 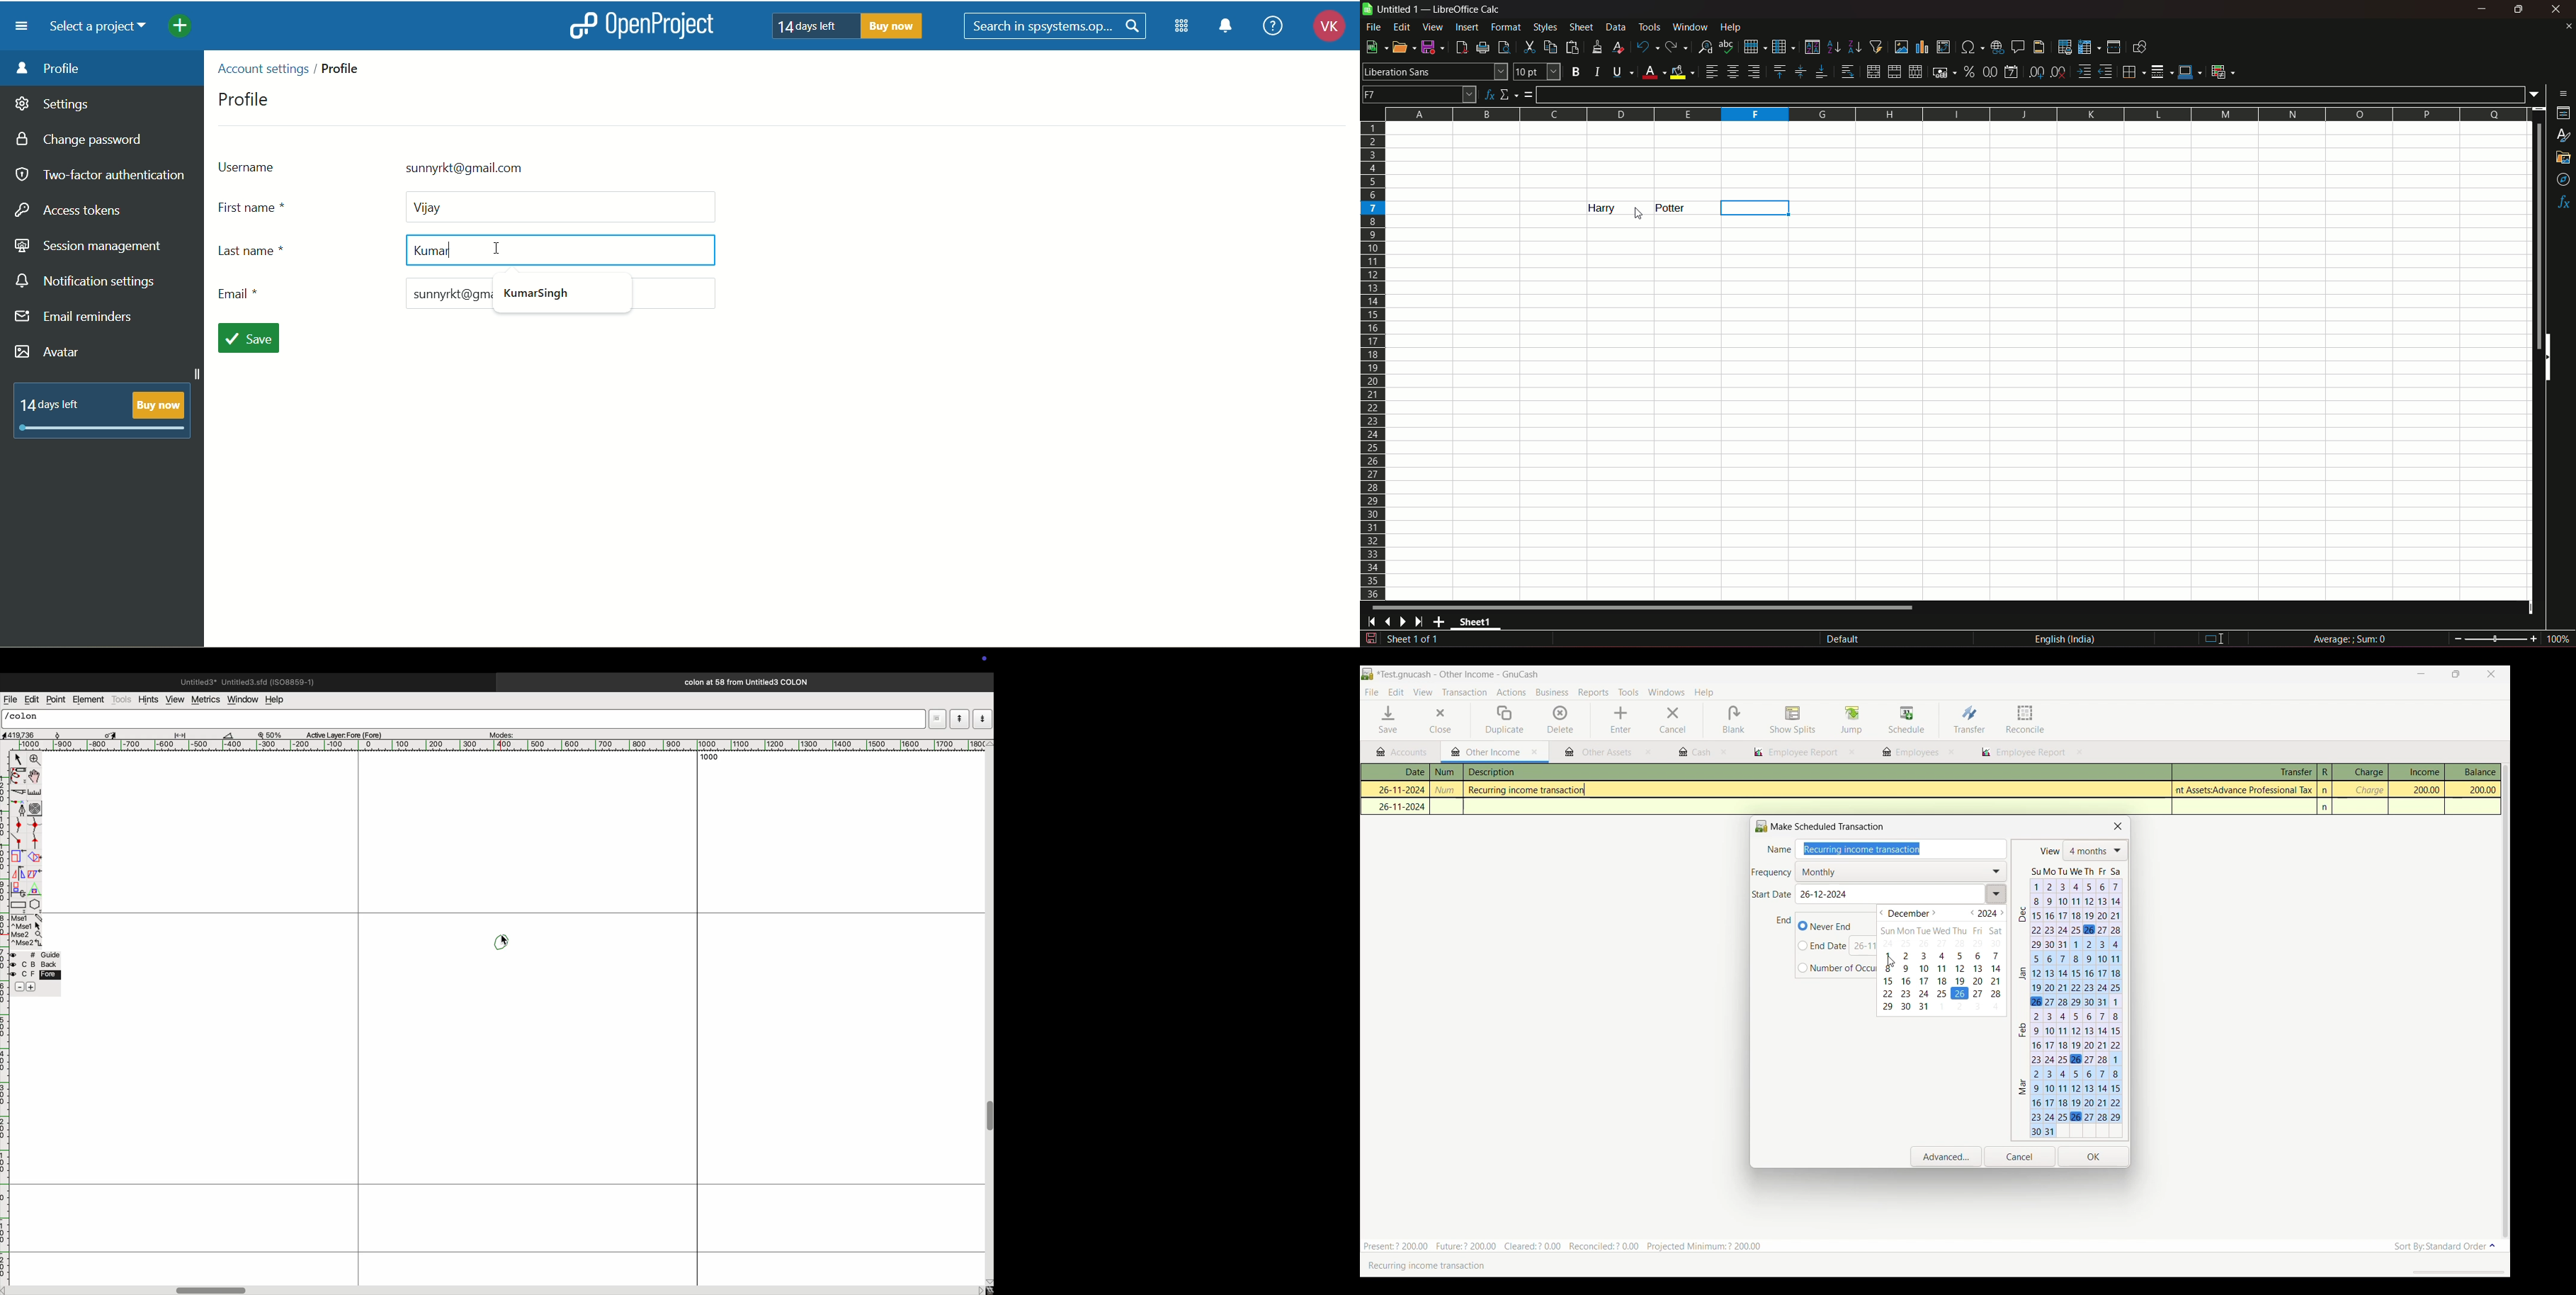 I want to click on 26-11-2024, so click(x=1399, y=806).